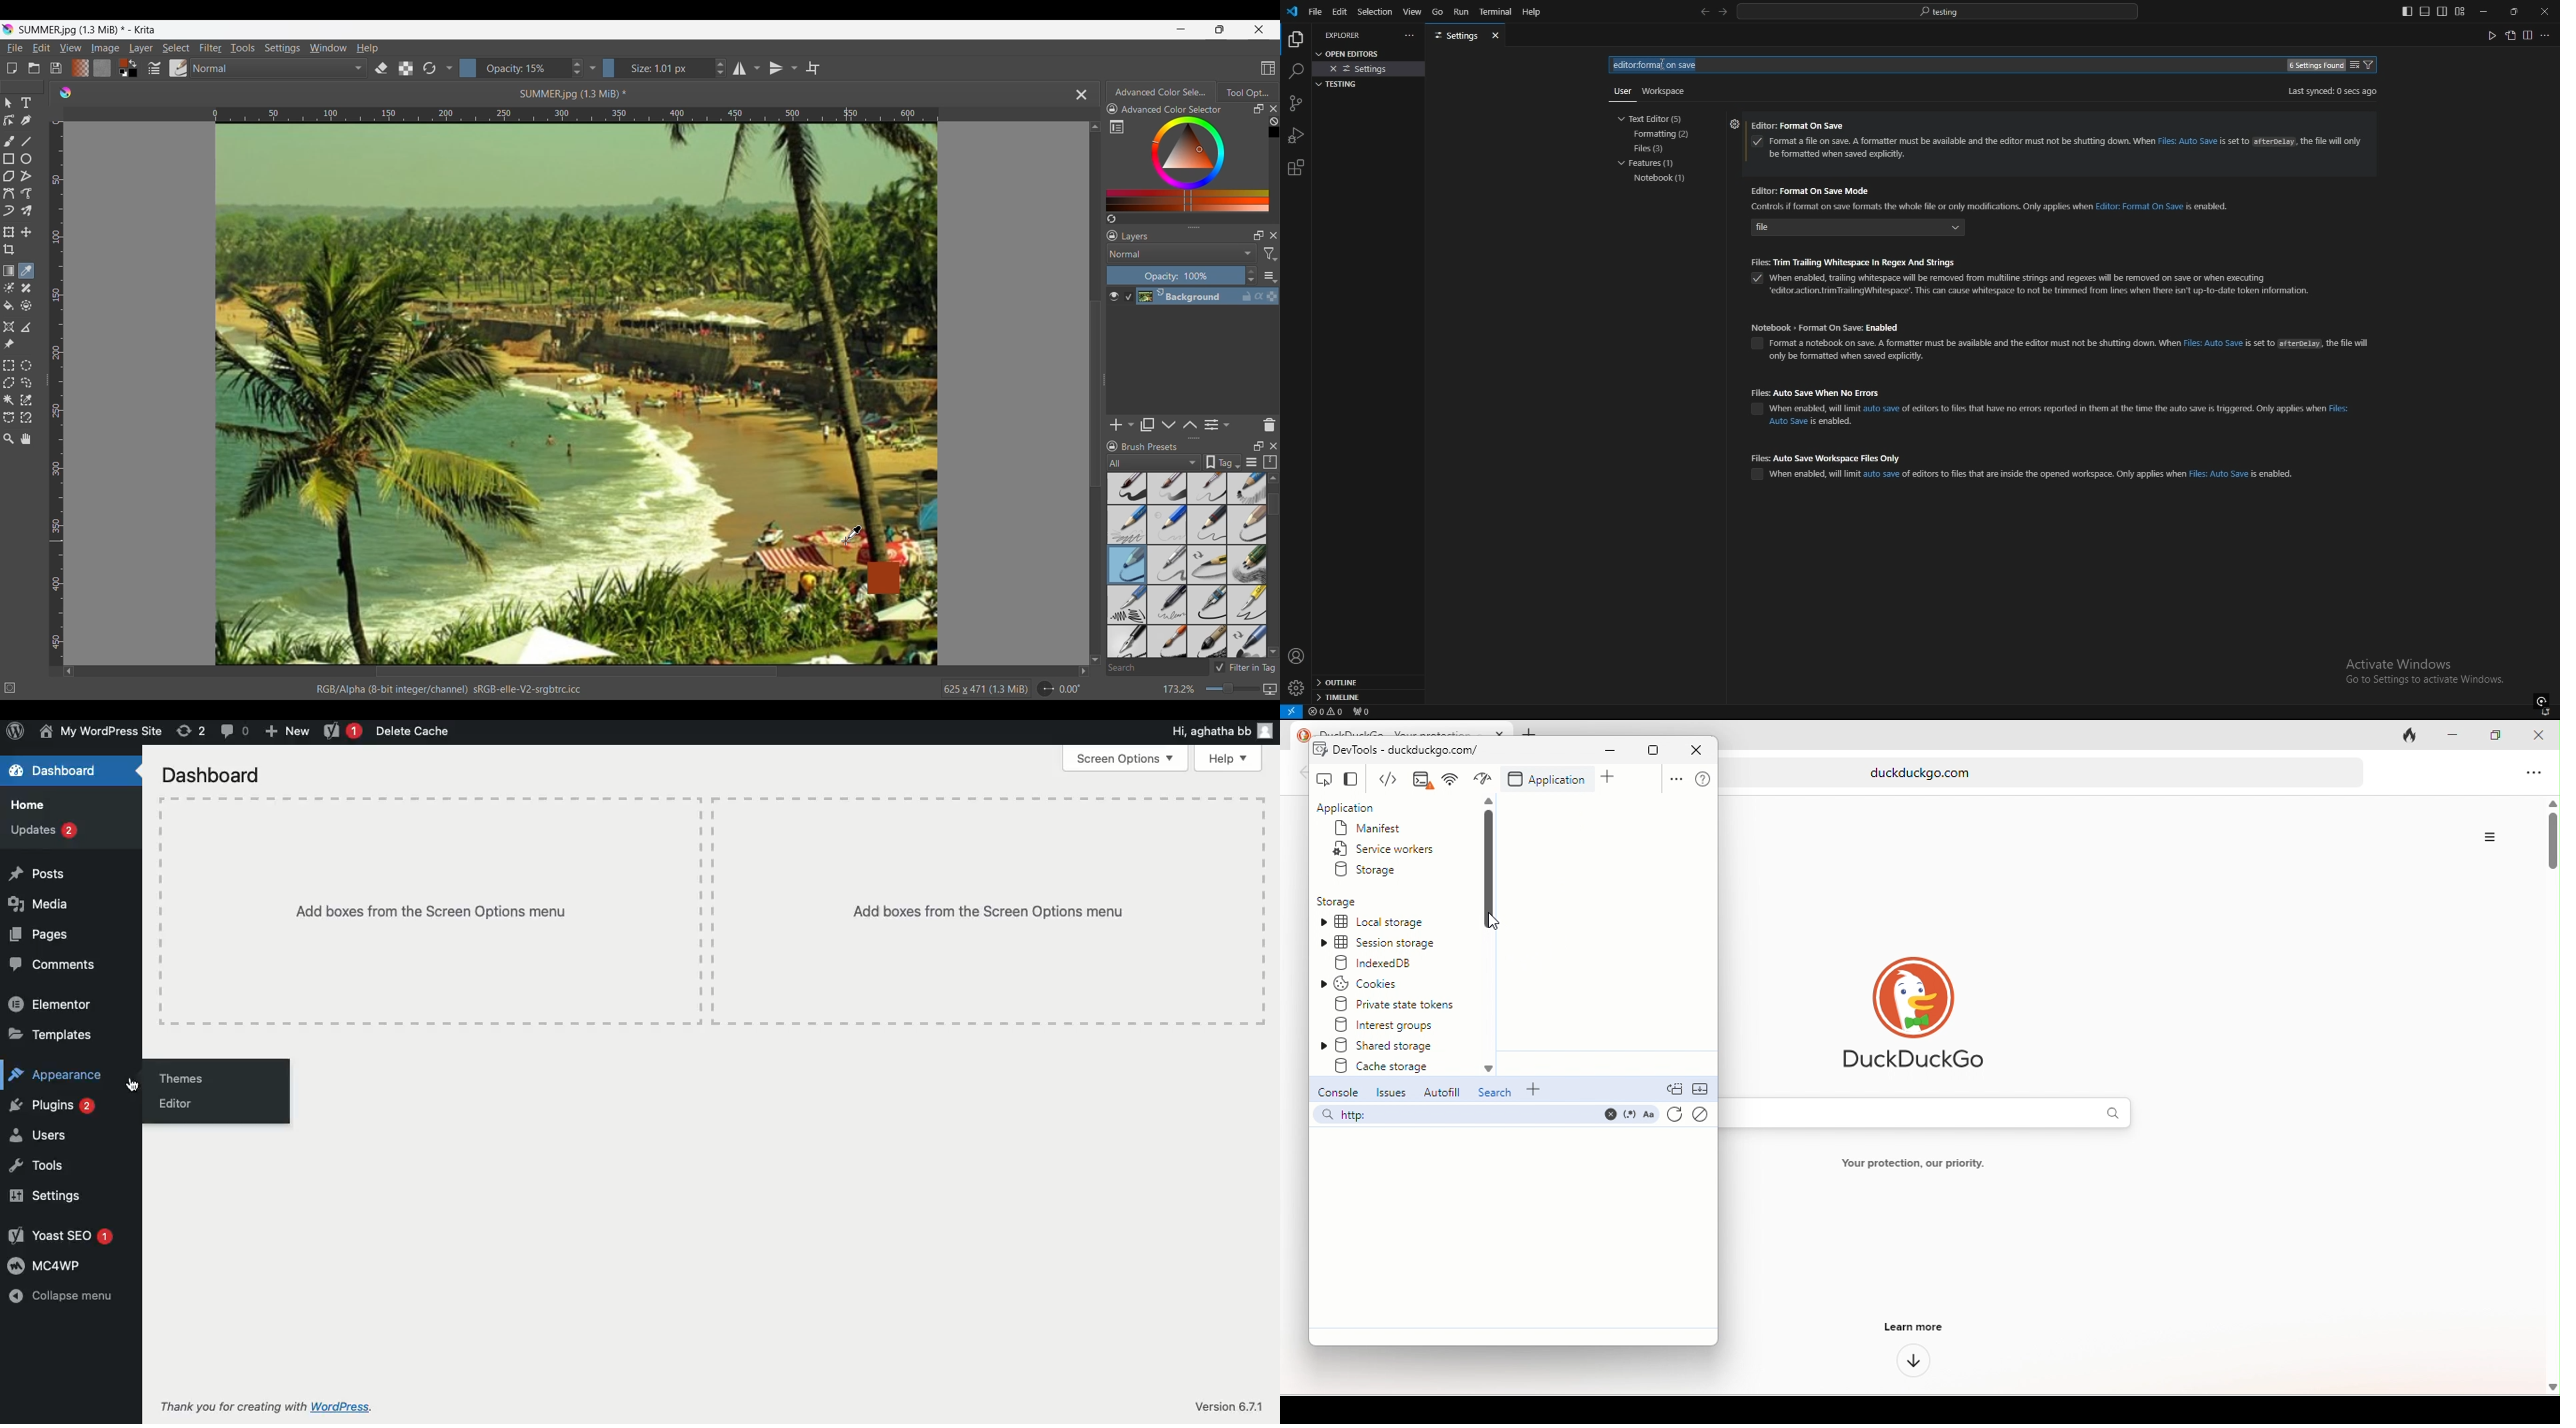 The image size is (2576, 1428). Describe the element at coordinates (737, 68) in the screenshot. I see `Horizontal mirror tool` at that location.